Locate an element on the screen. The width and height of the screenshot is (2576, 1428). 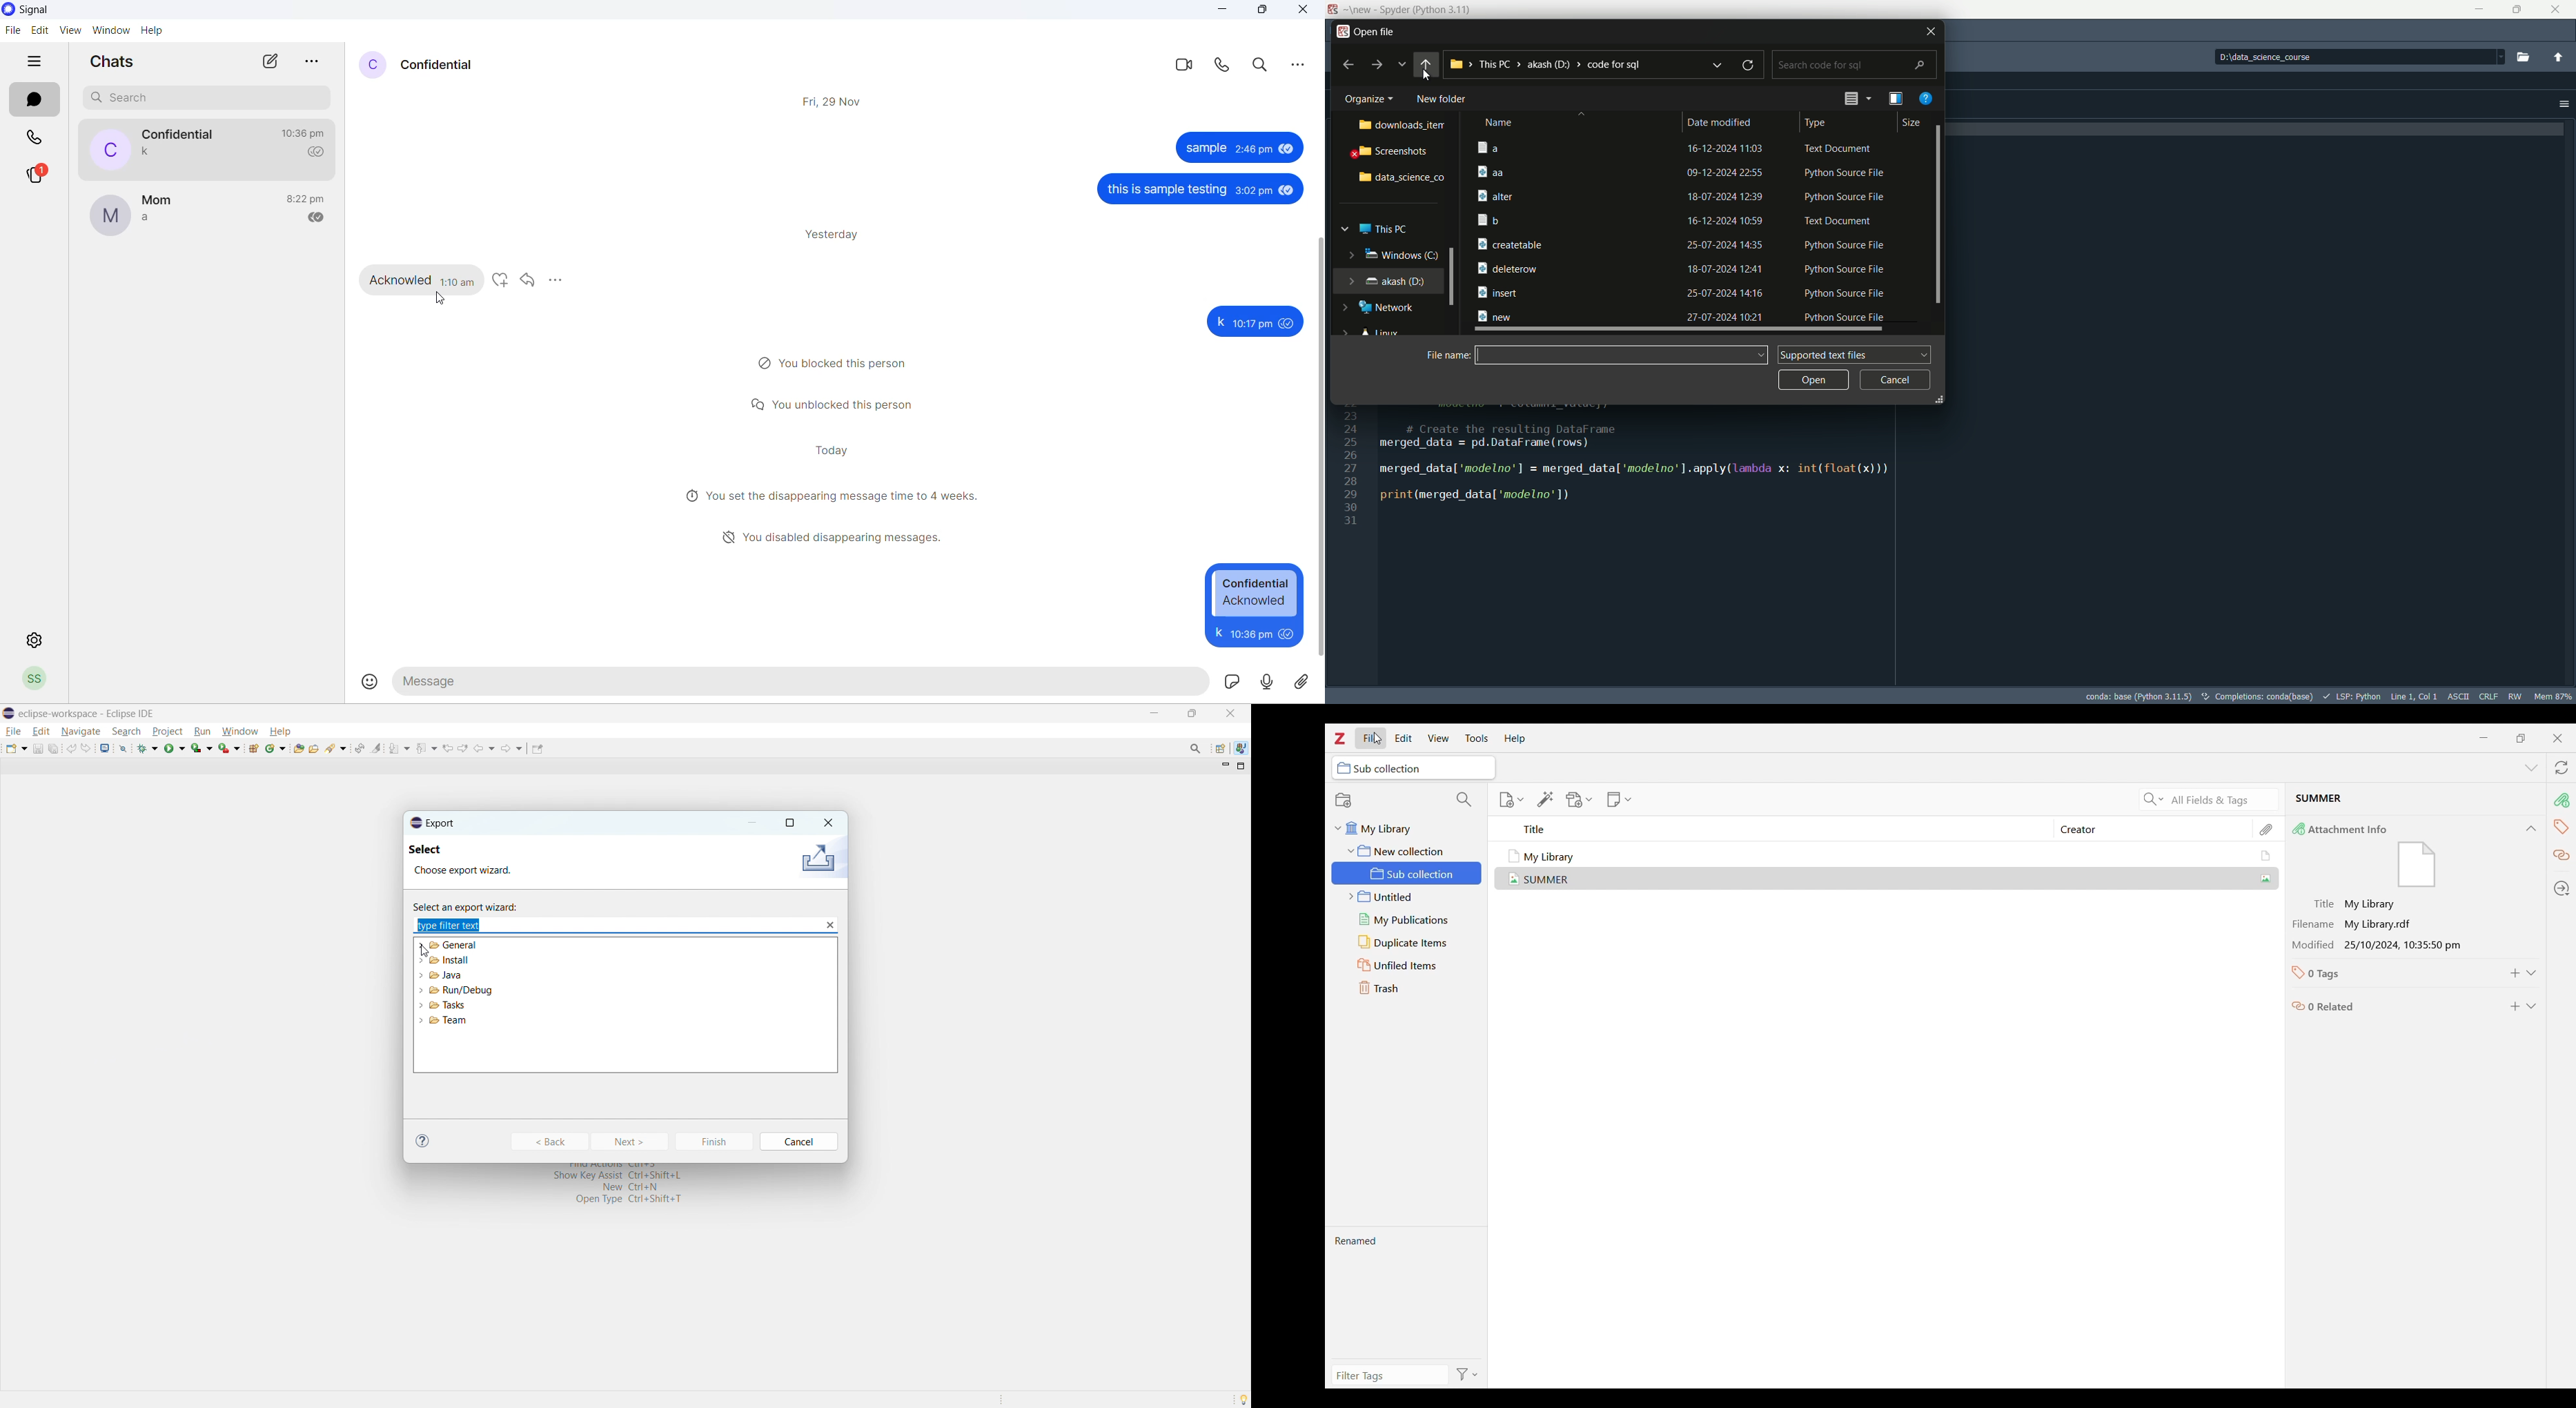
back is located at coordinates (1425, 65).